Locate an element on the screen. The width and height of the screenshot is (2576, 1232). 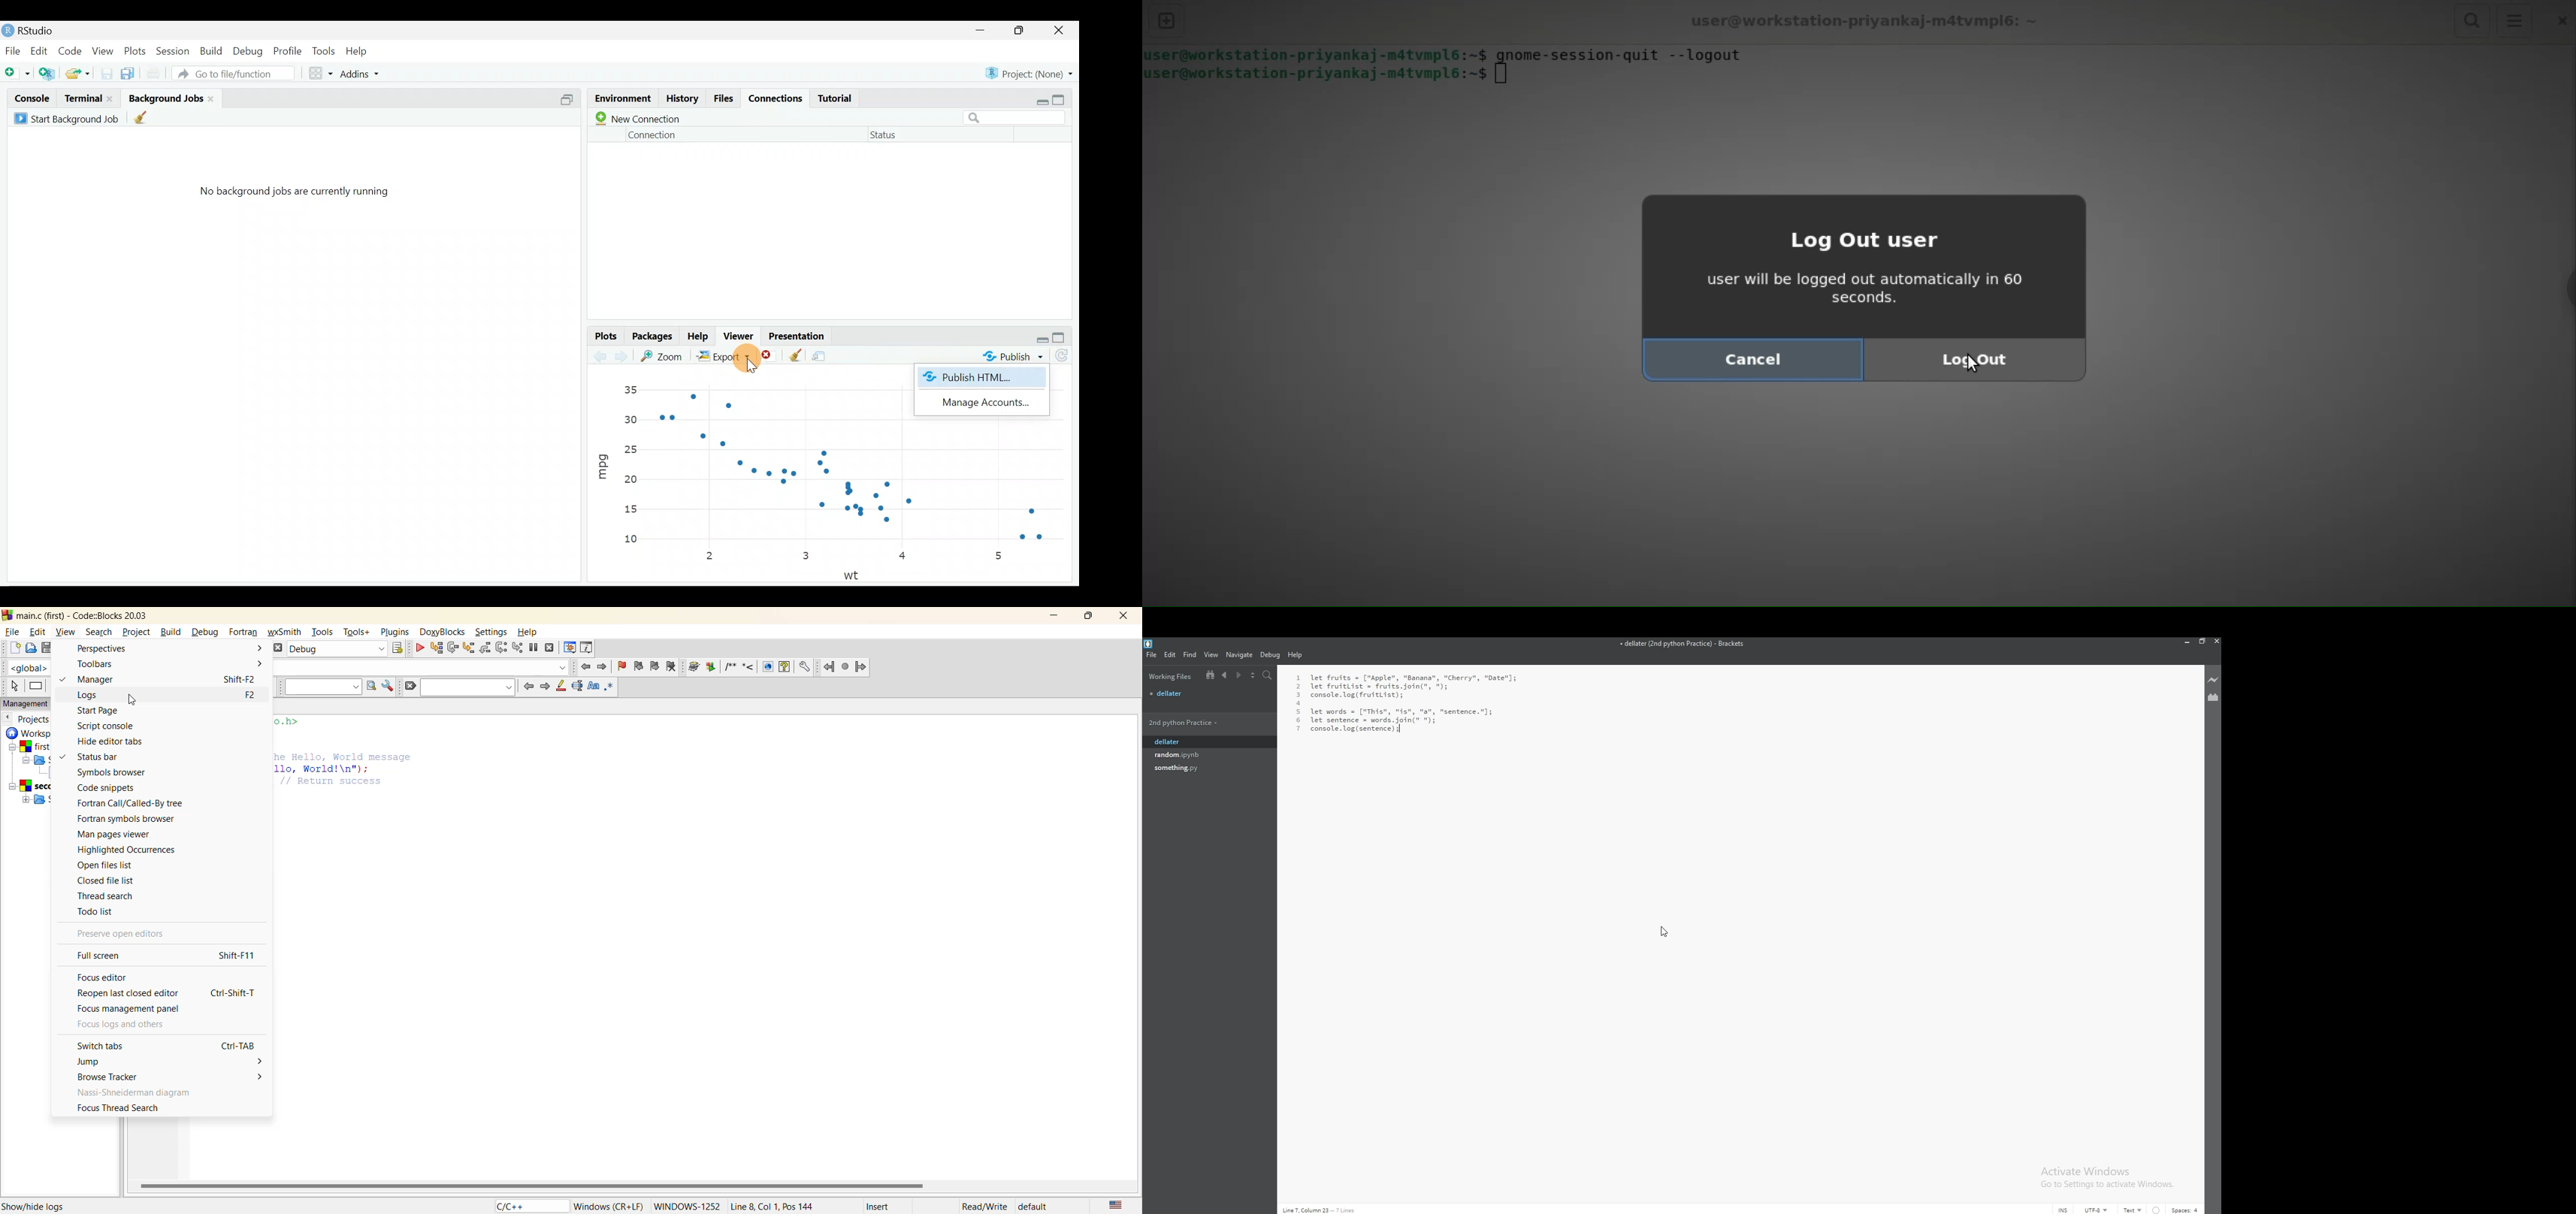
Zoom is located at coordinates (665, 356).